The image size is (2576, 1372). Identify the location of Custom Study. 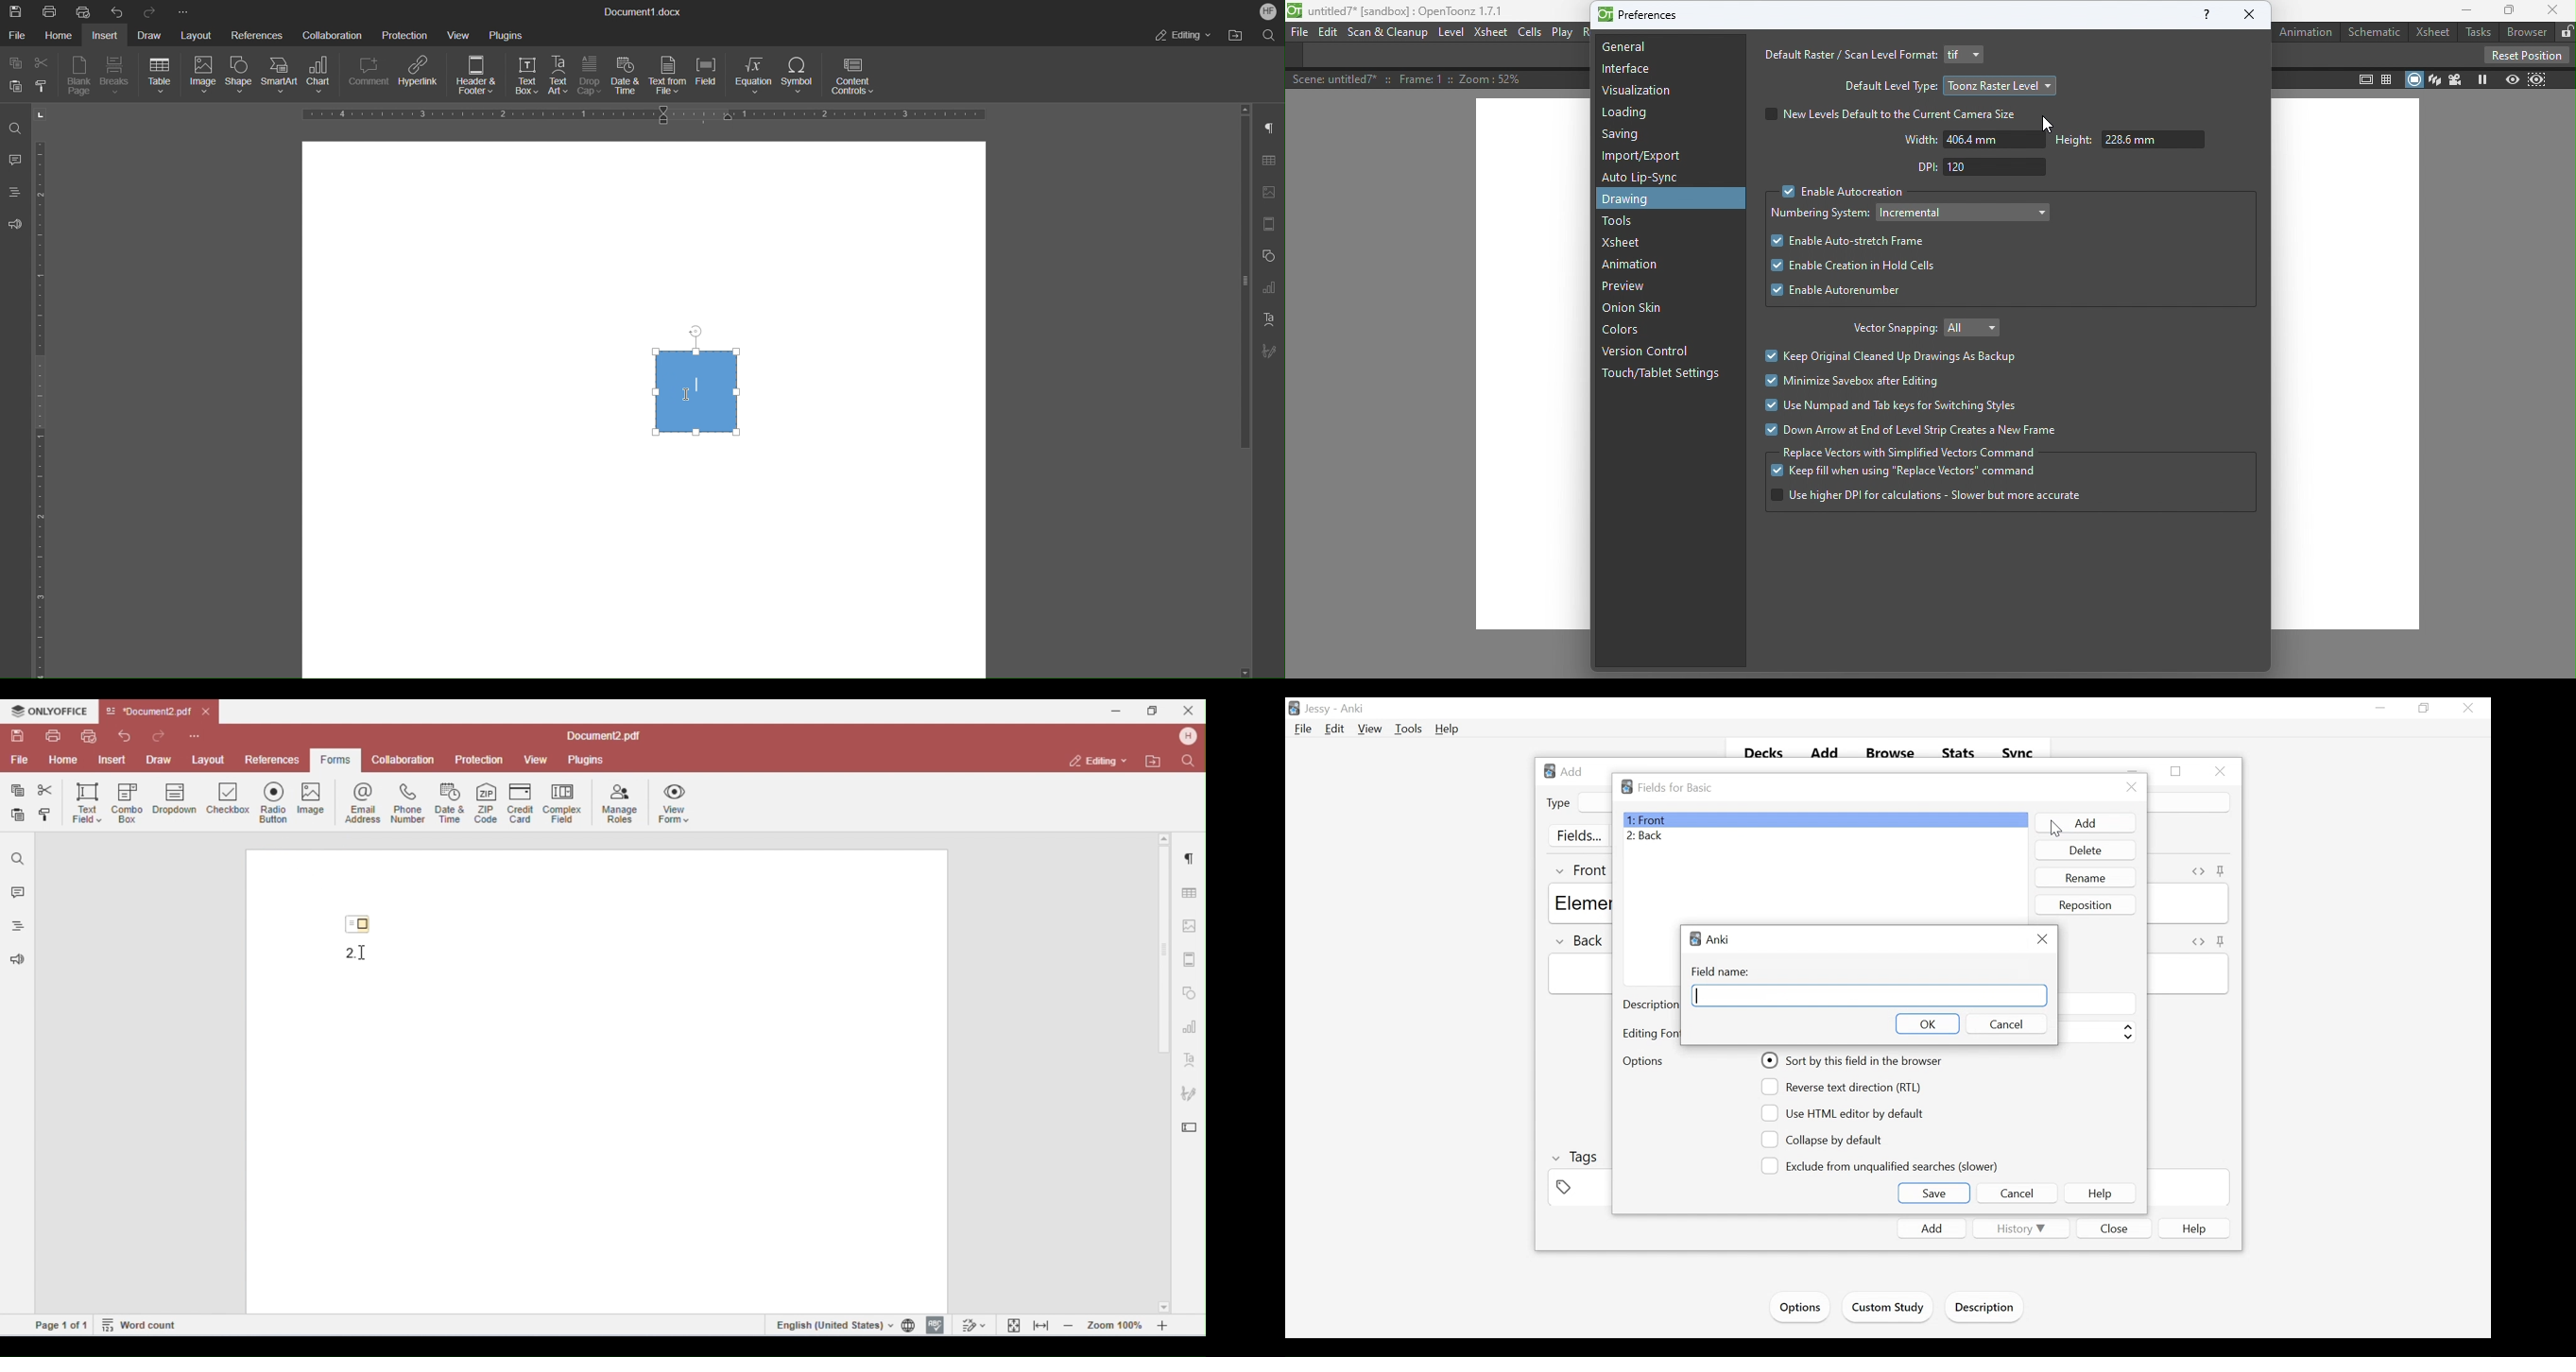
(1889, 1309).